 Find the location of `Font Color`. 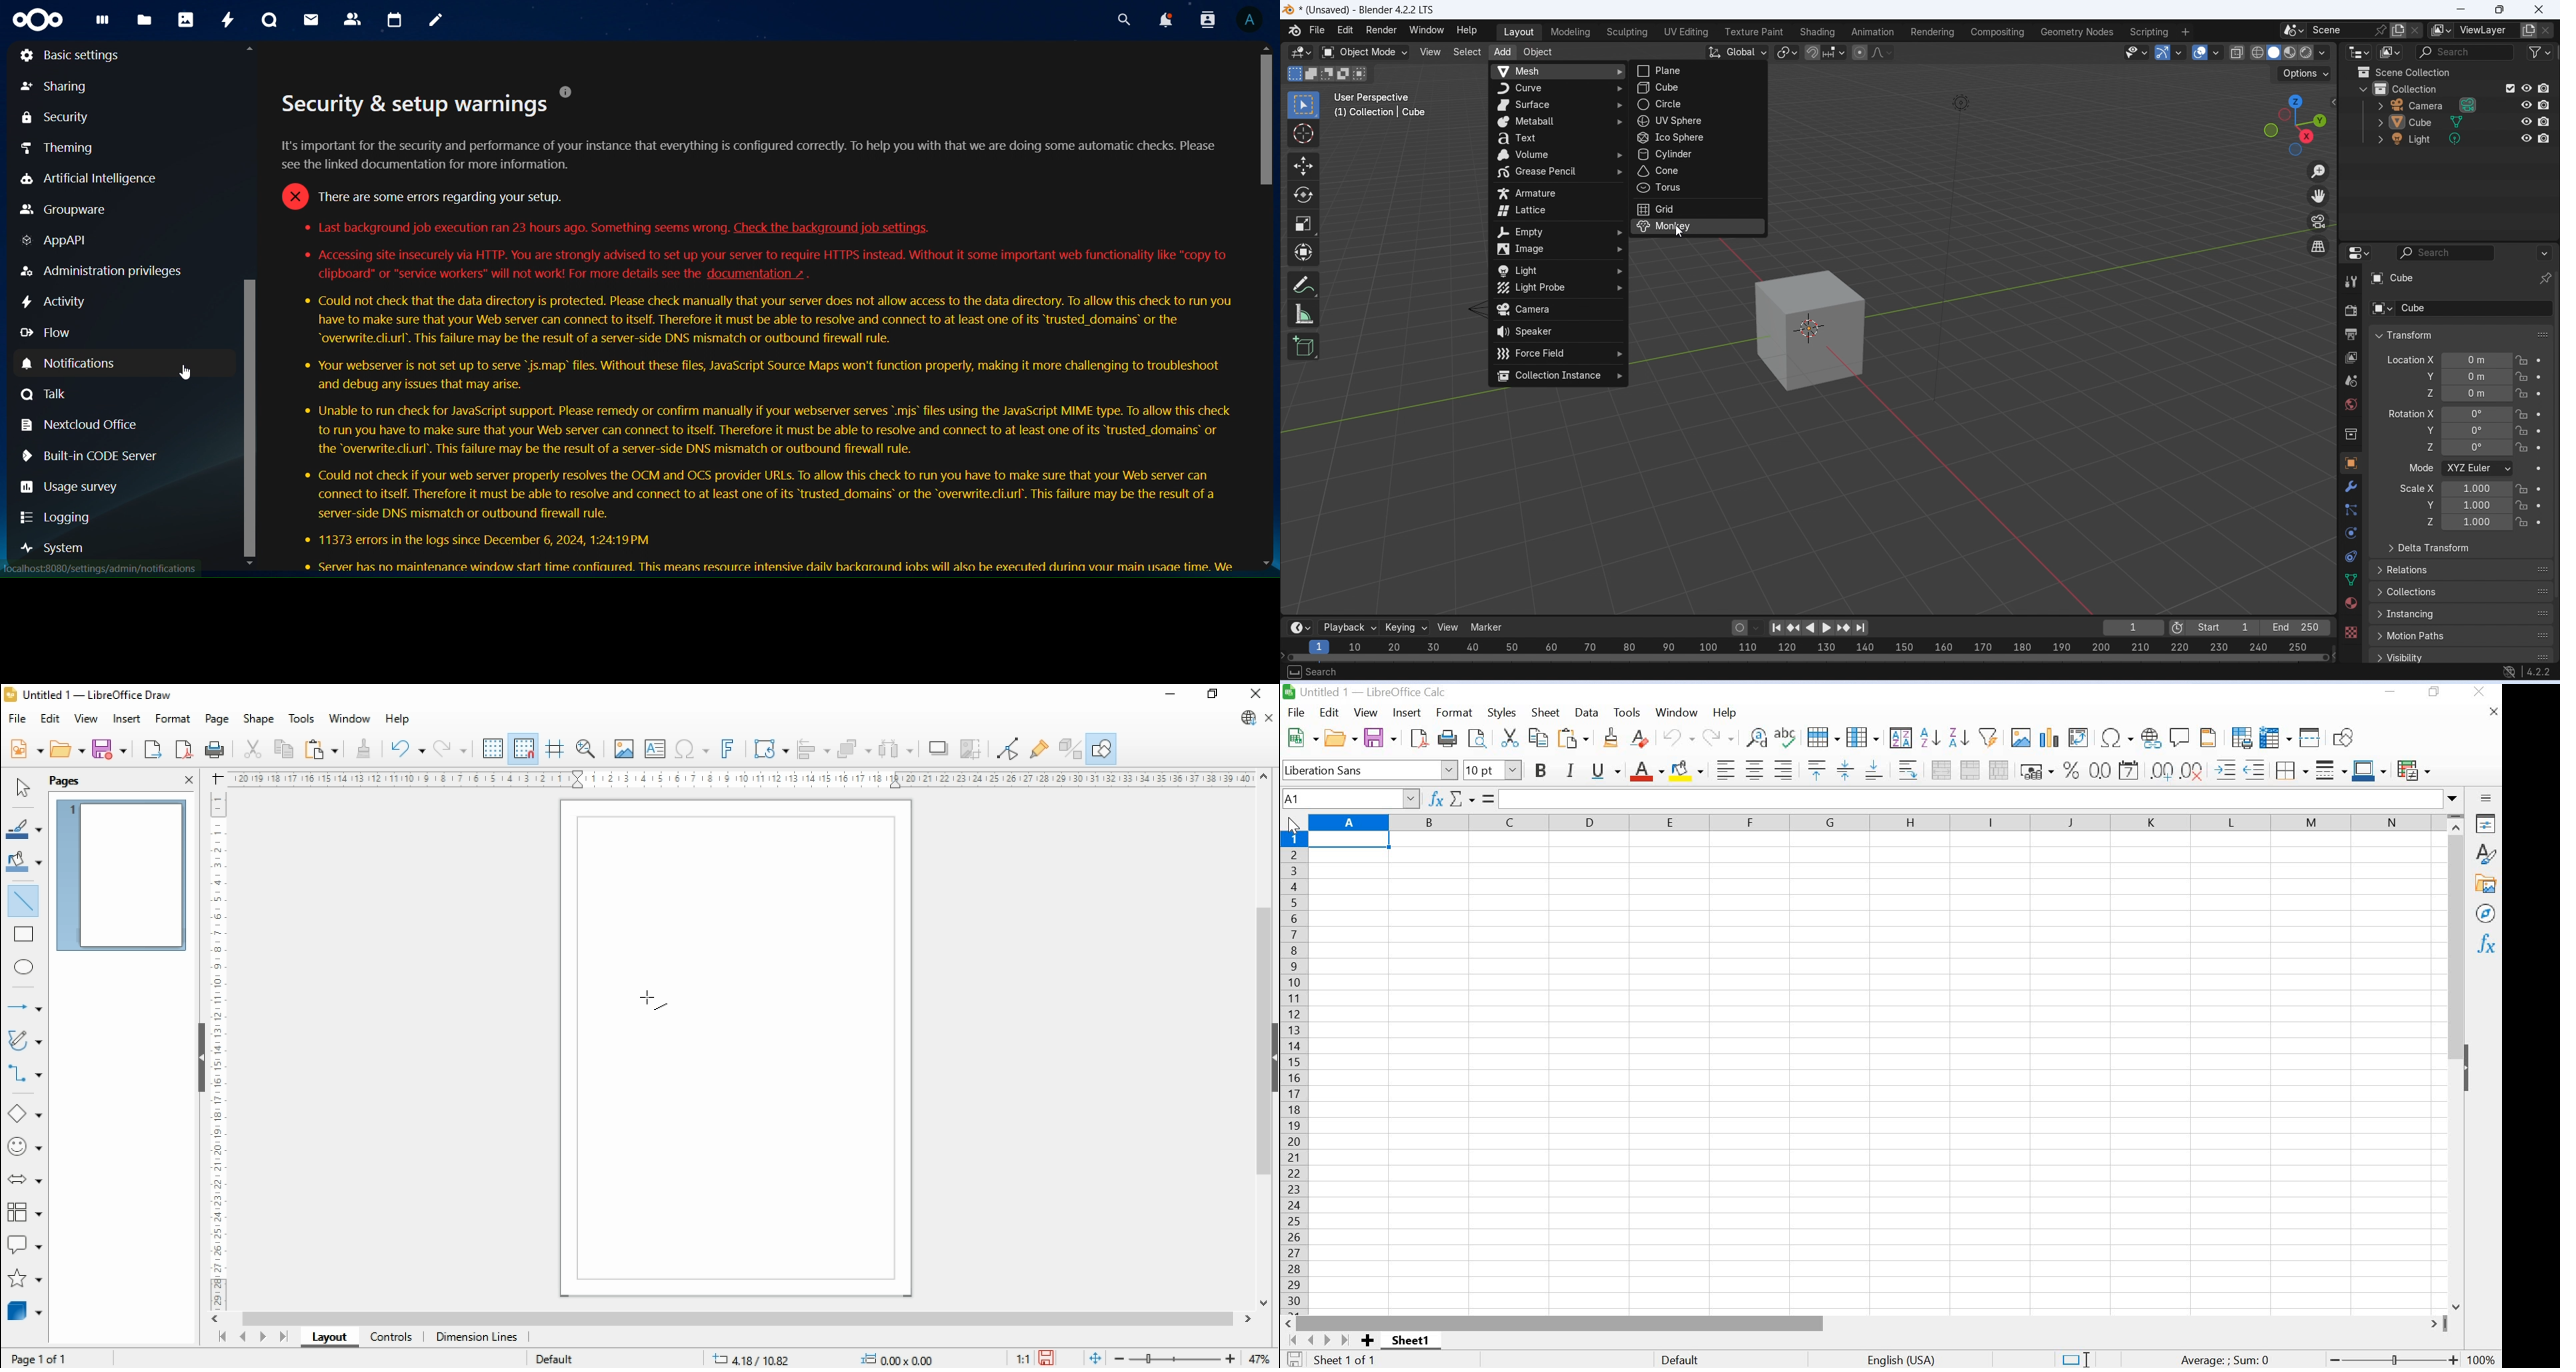

Font Color is located at coordinates (1647, 771).